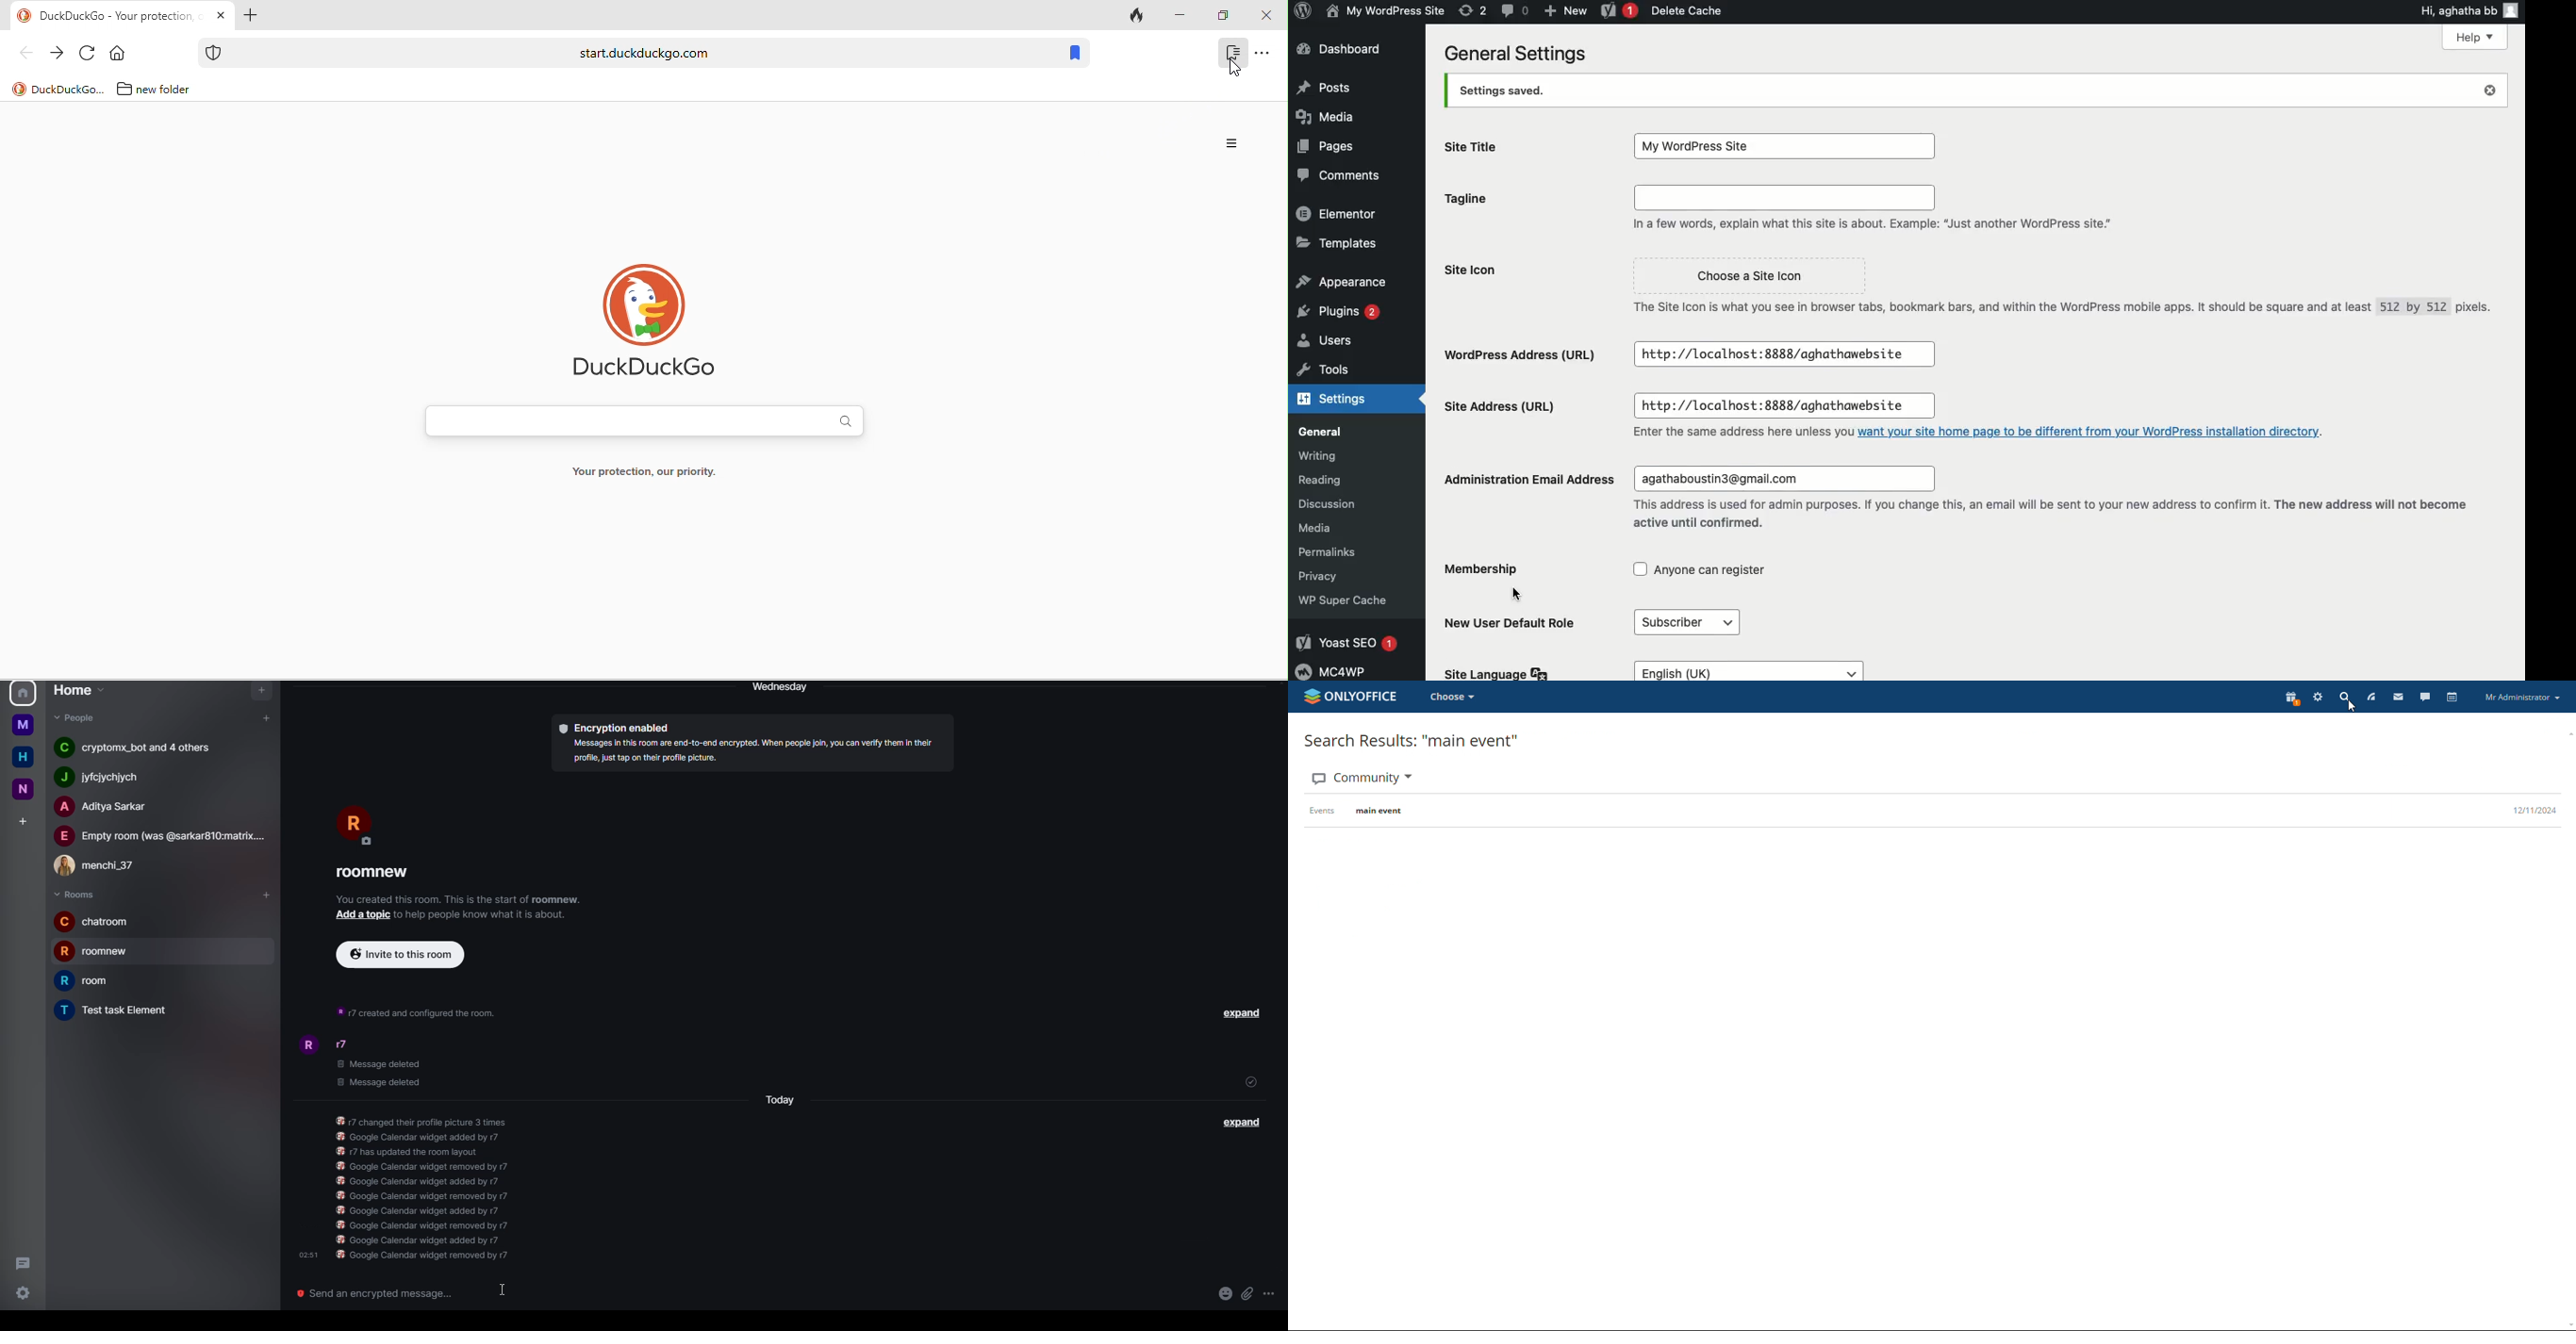  What do you see at coordinates (1321, 478) in the screenshot?
I see `Reading` at bounding box center [1321, 478].